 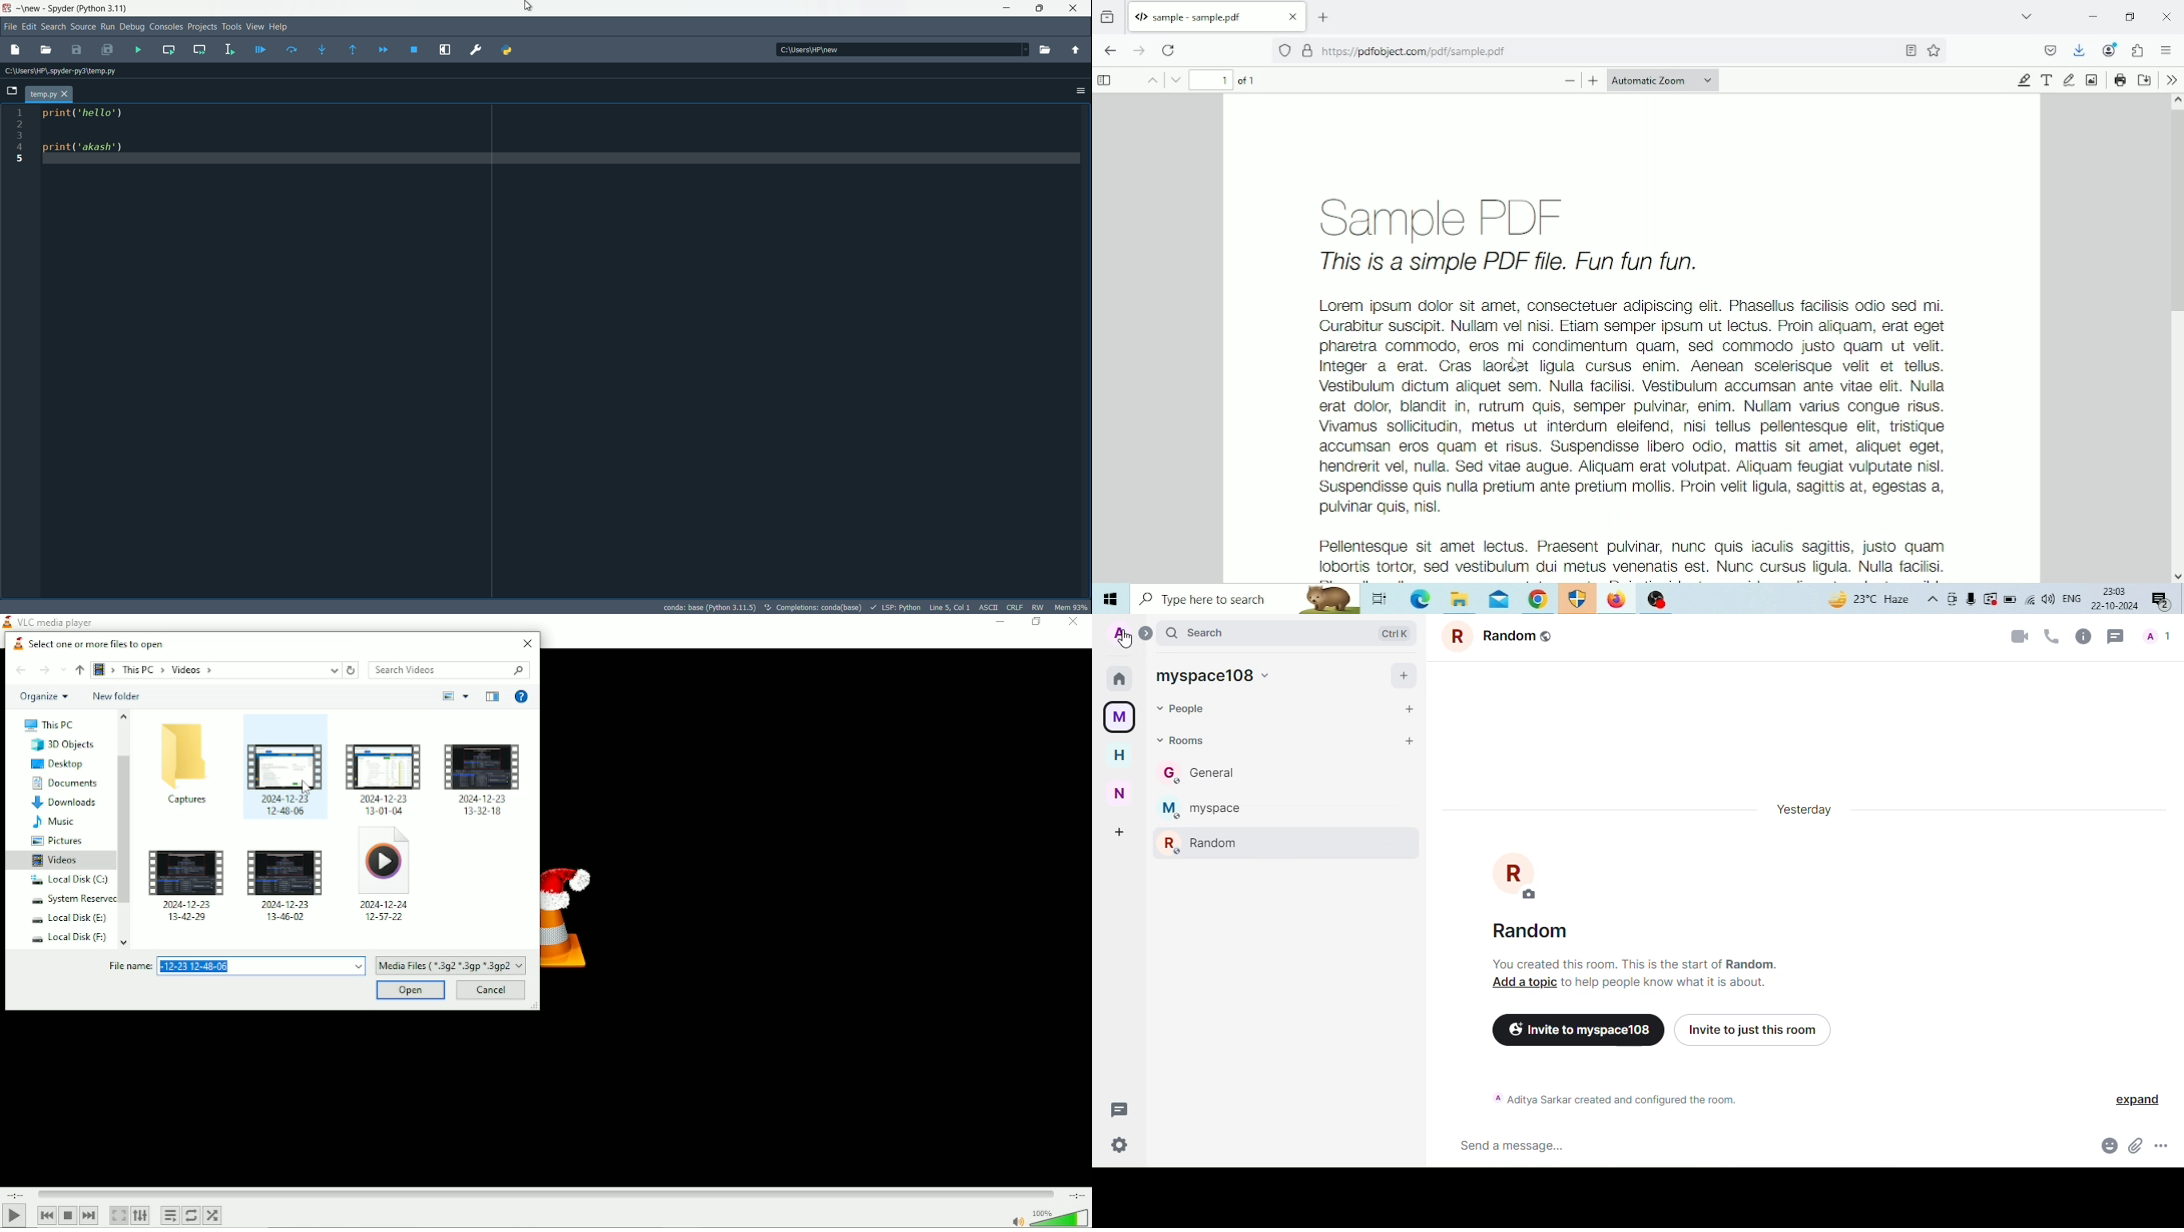 What do you see at coordinates (140, 1215) in the screenshot?
I see `Show extended settings` at bounding box center [140, 1215].